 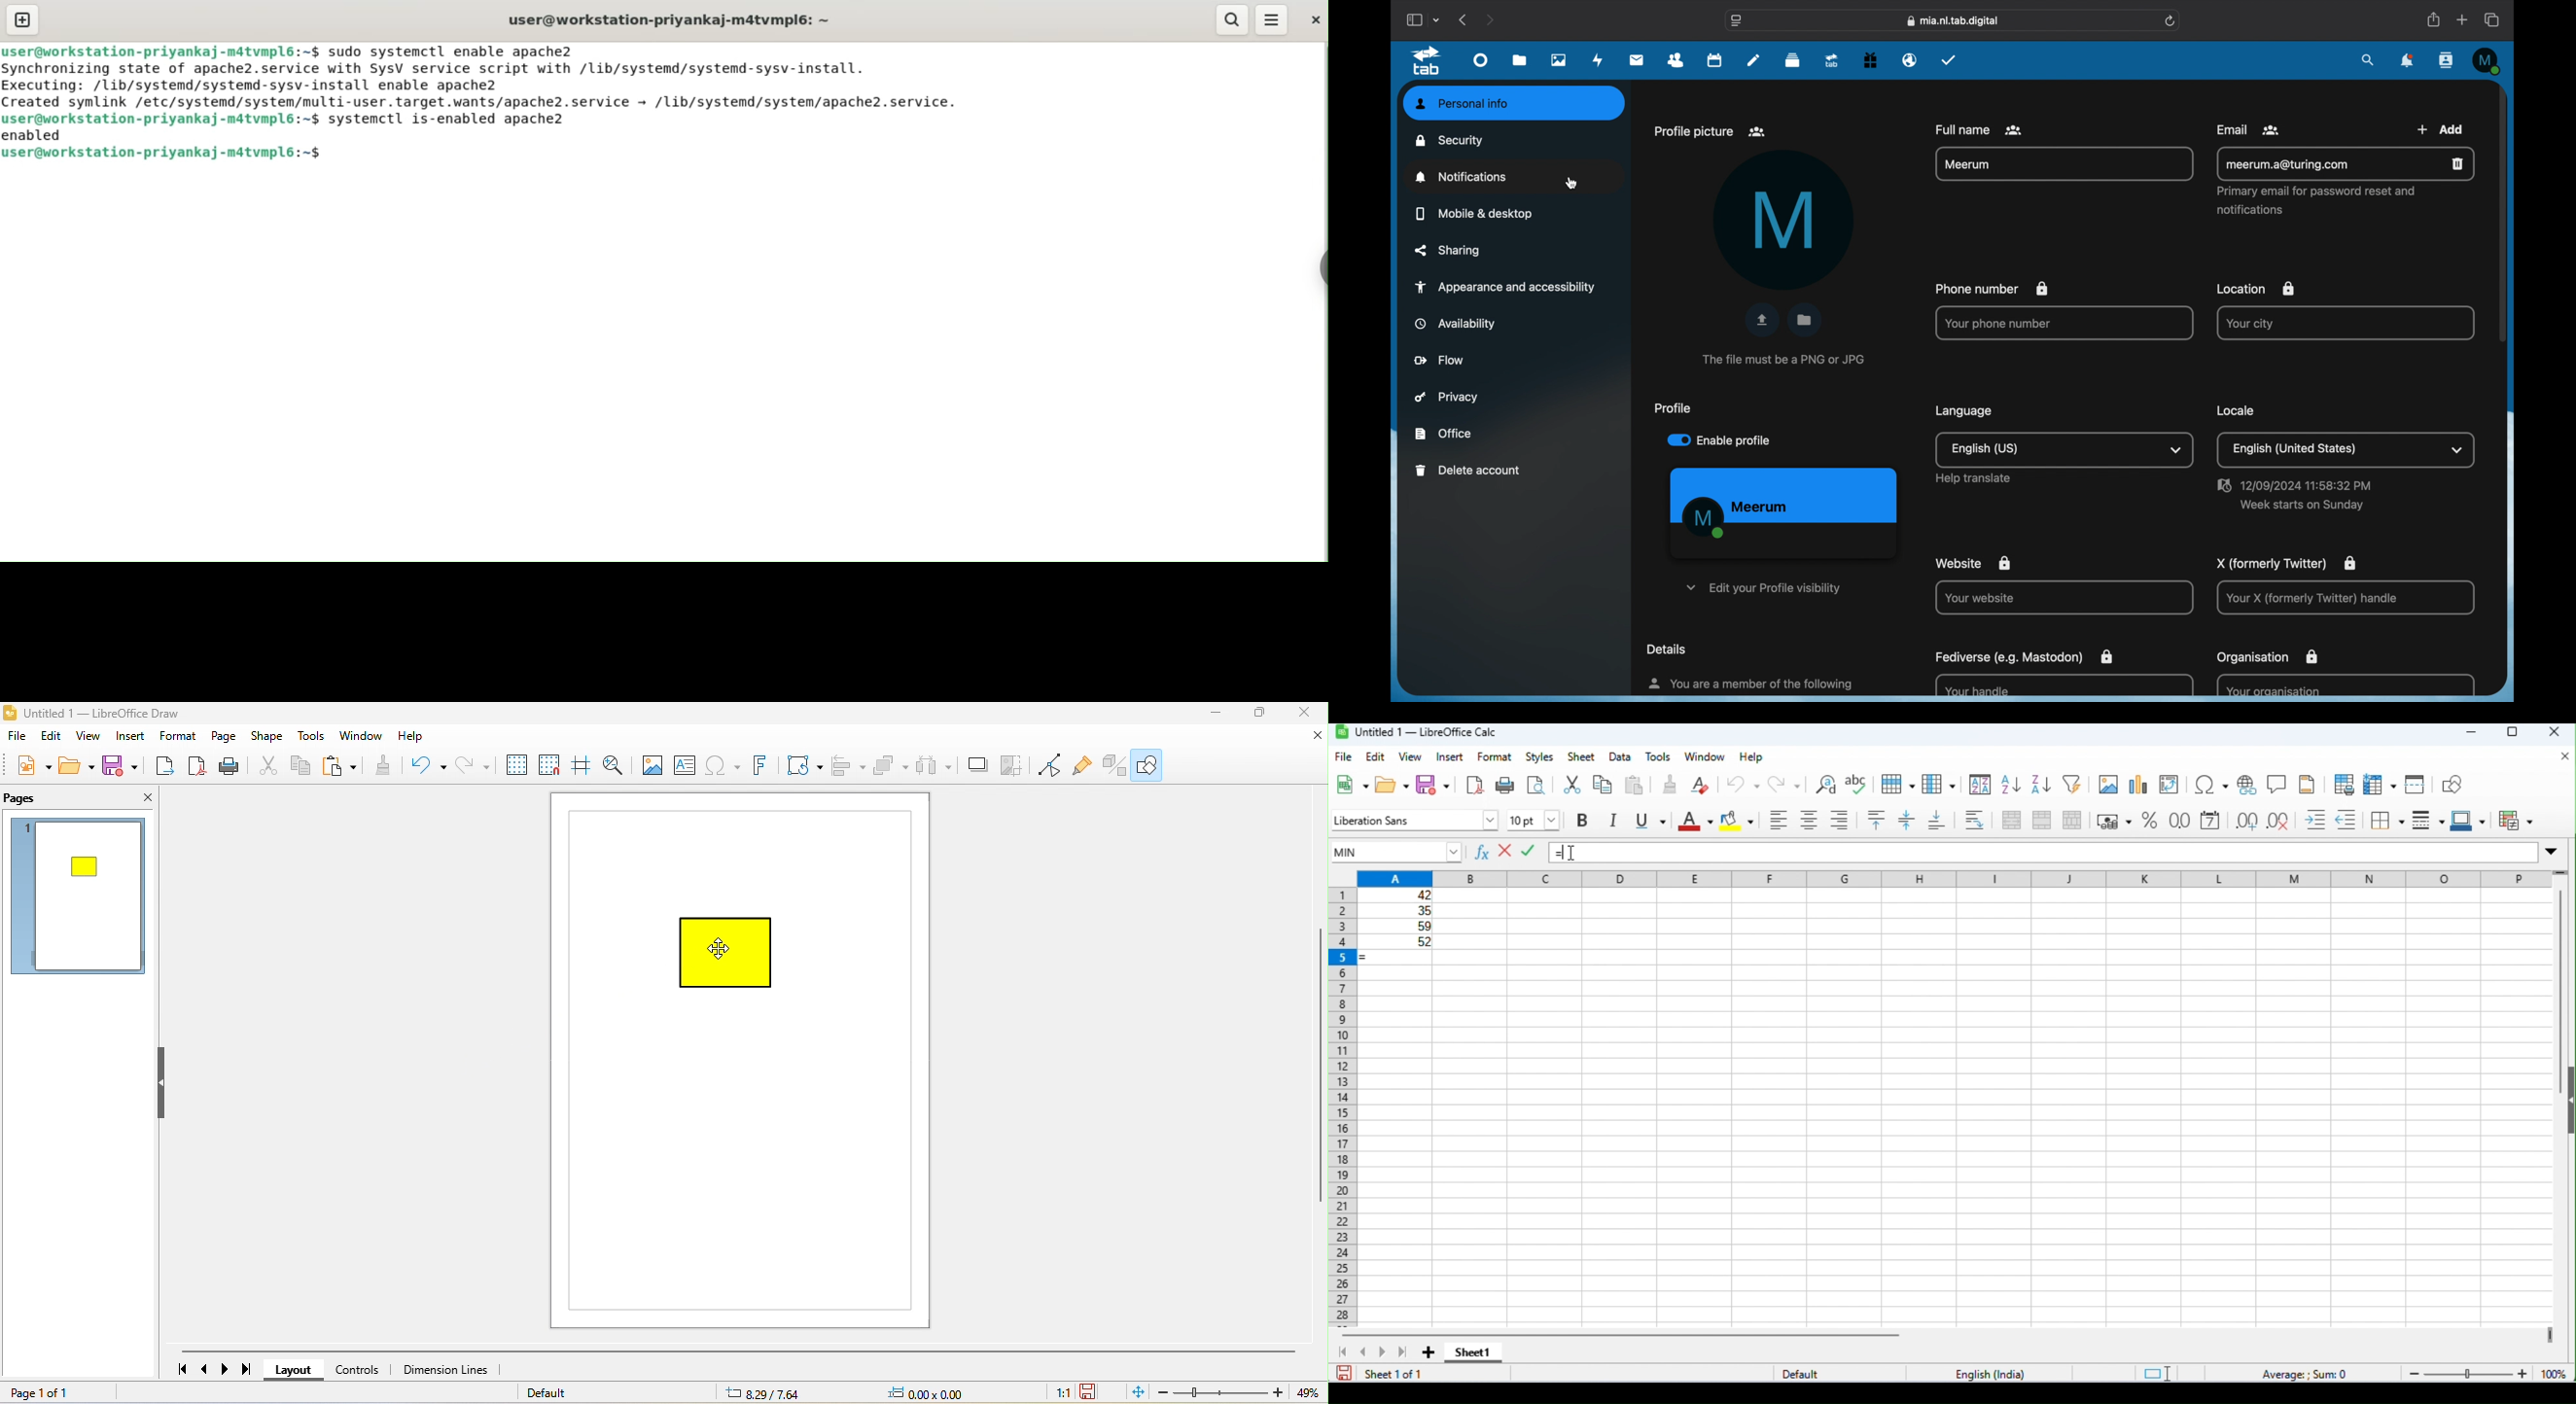 I want to click on refresh, so click(x=2171, y=21).